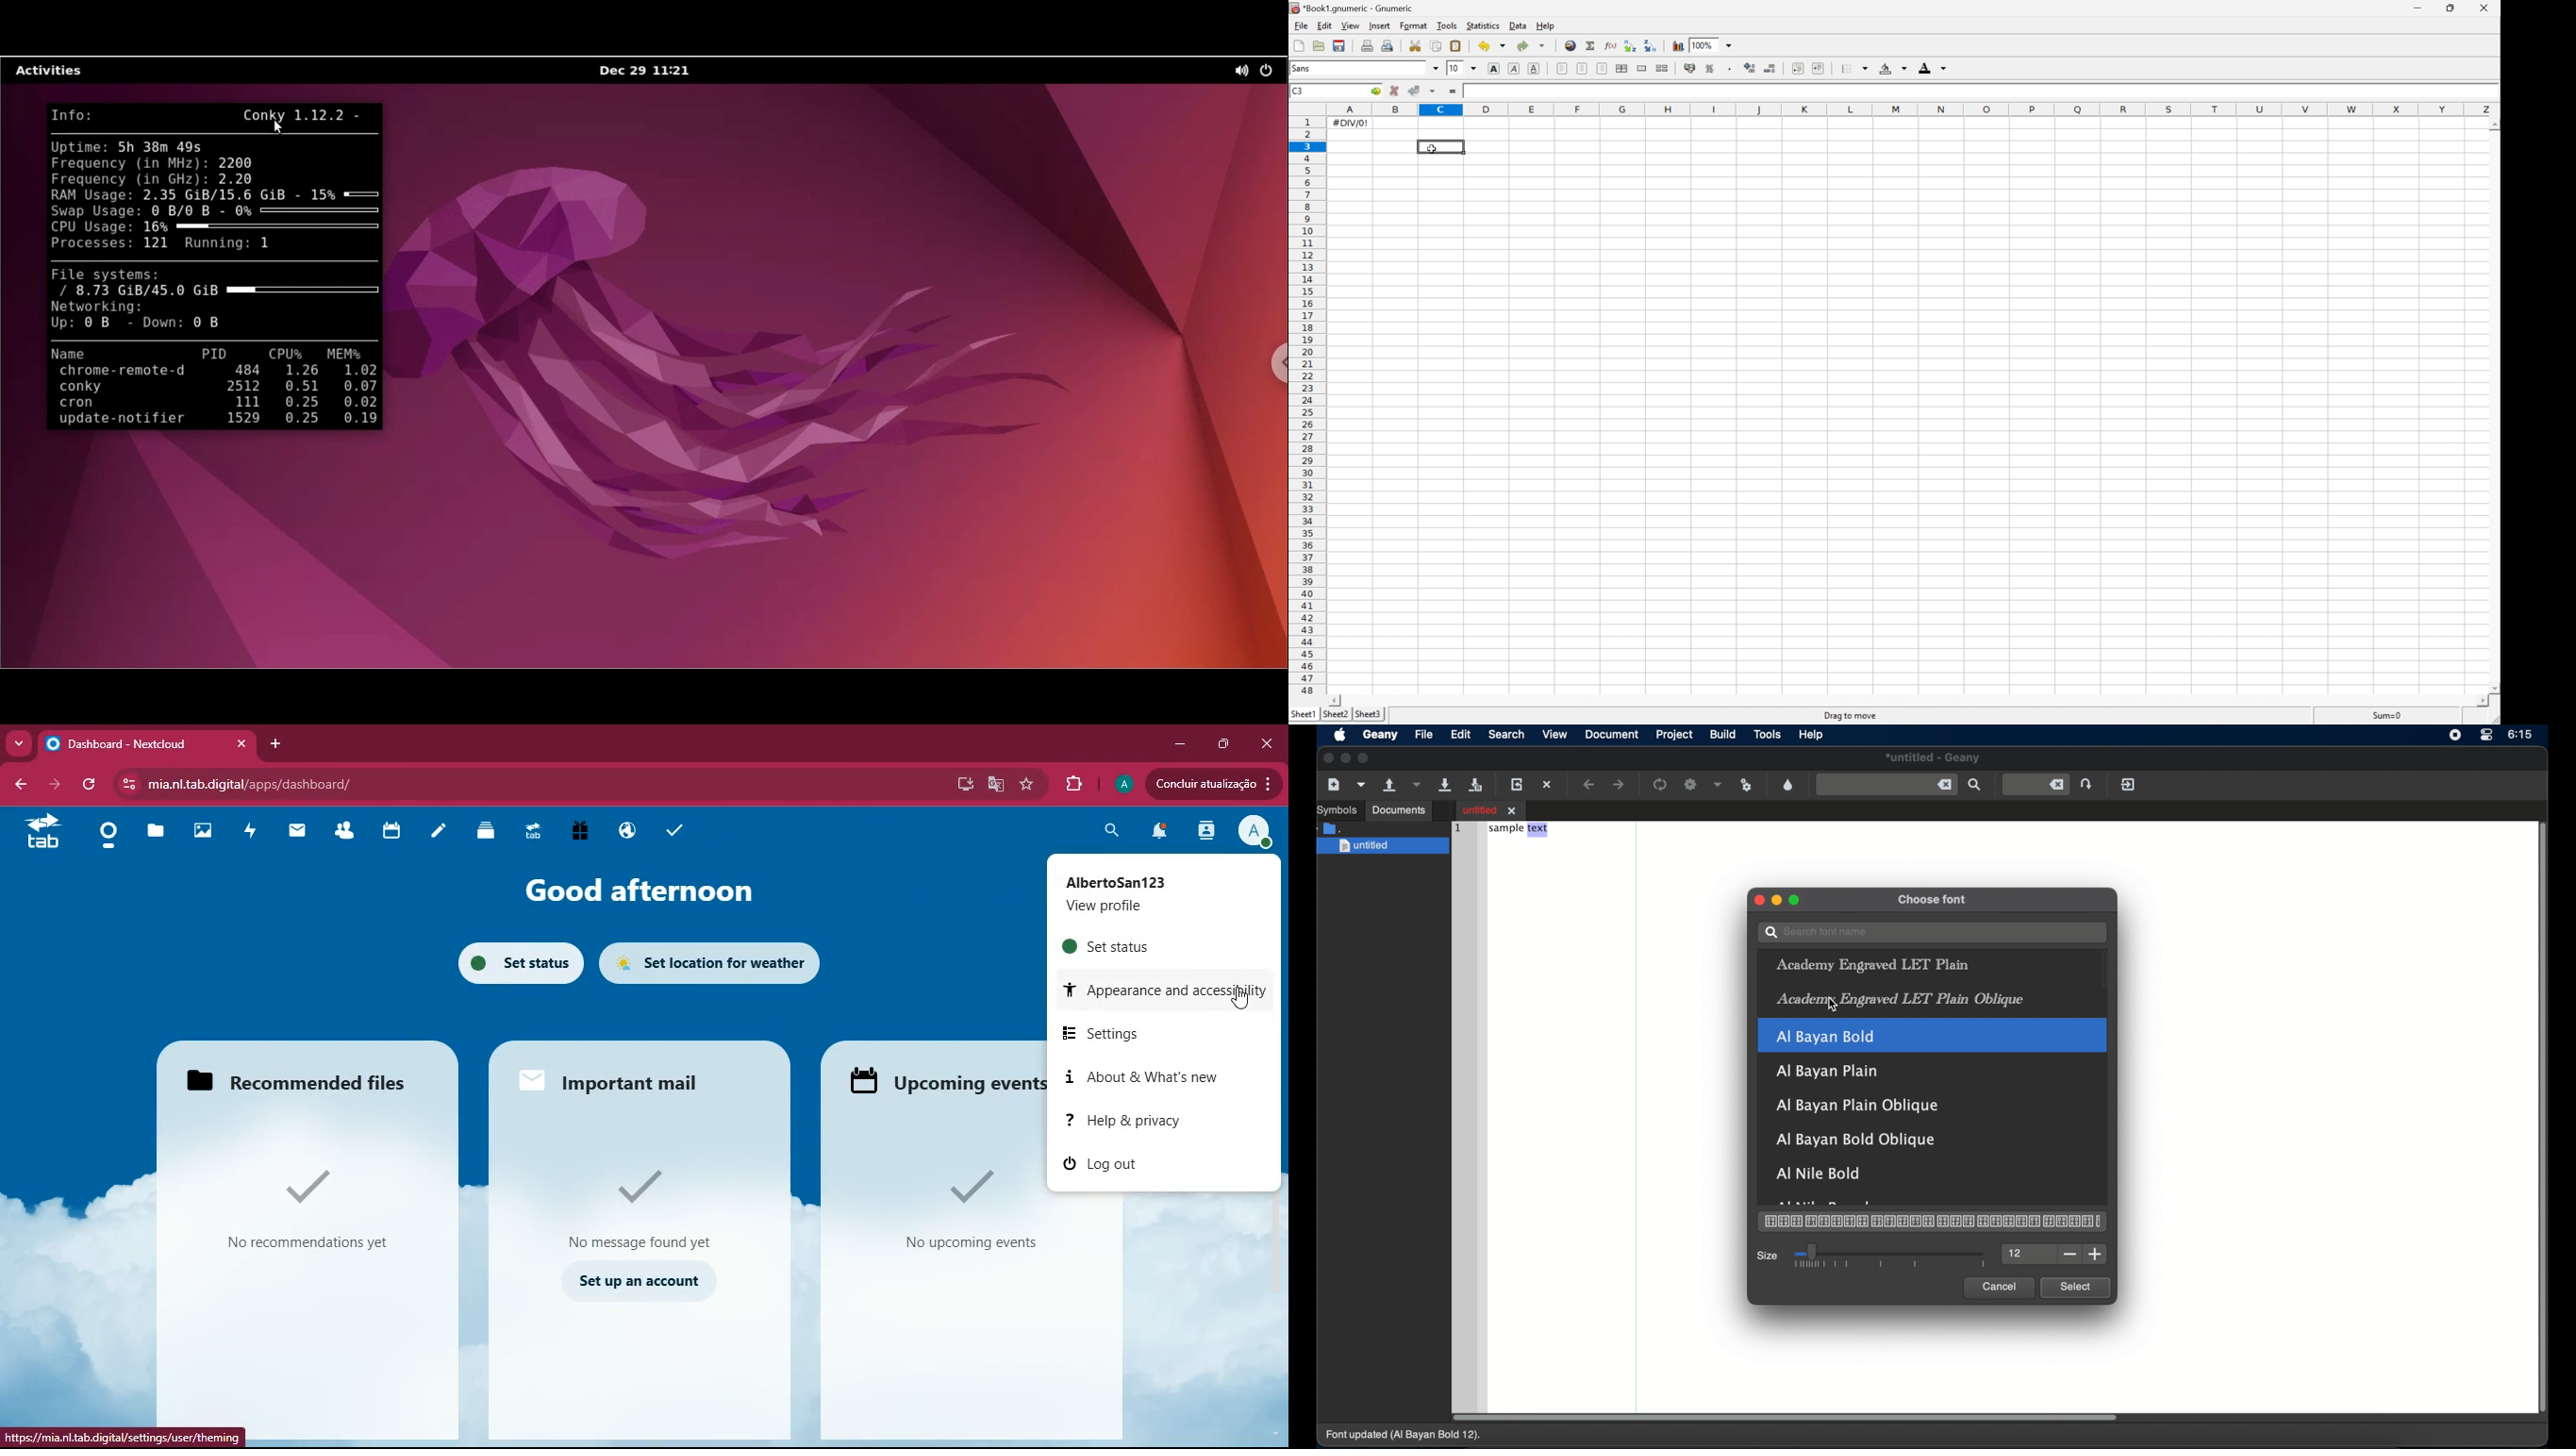 The height and width of the screenshot is (1456, 2576). Describe the element at coordinates (2494, 125) in the screenshot. I see `Scroll up` at that location.